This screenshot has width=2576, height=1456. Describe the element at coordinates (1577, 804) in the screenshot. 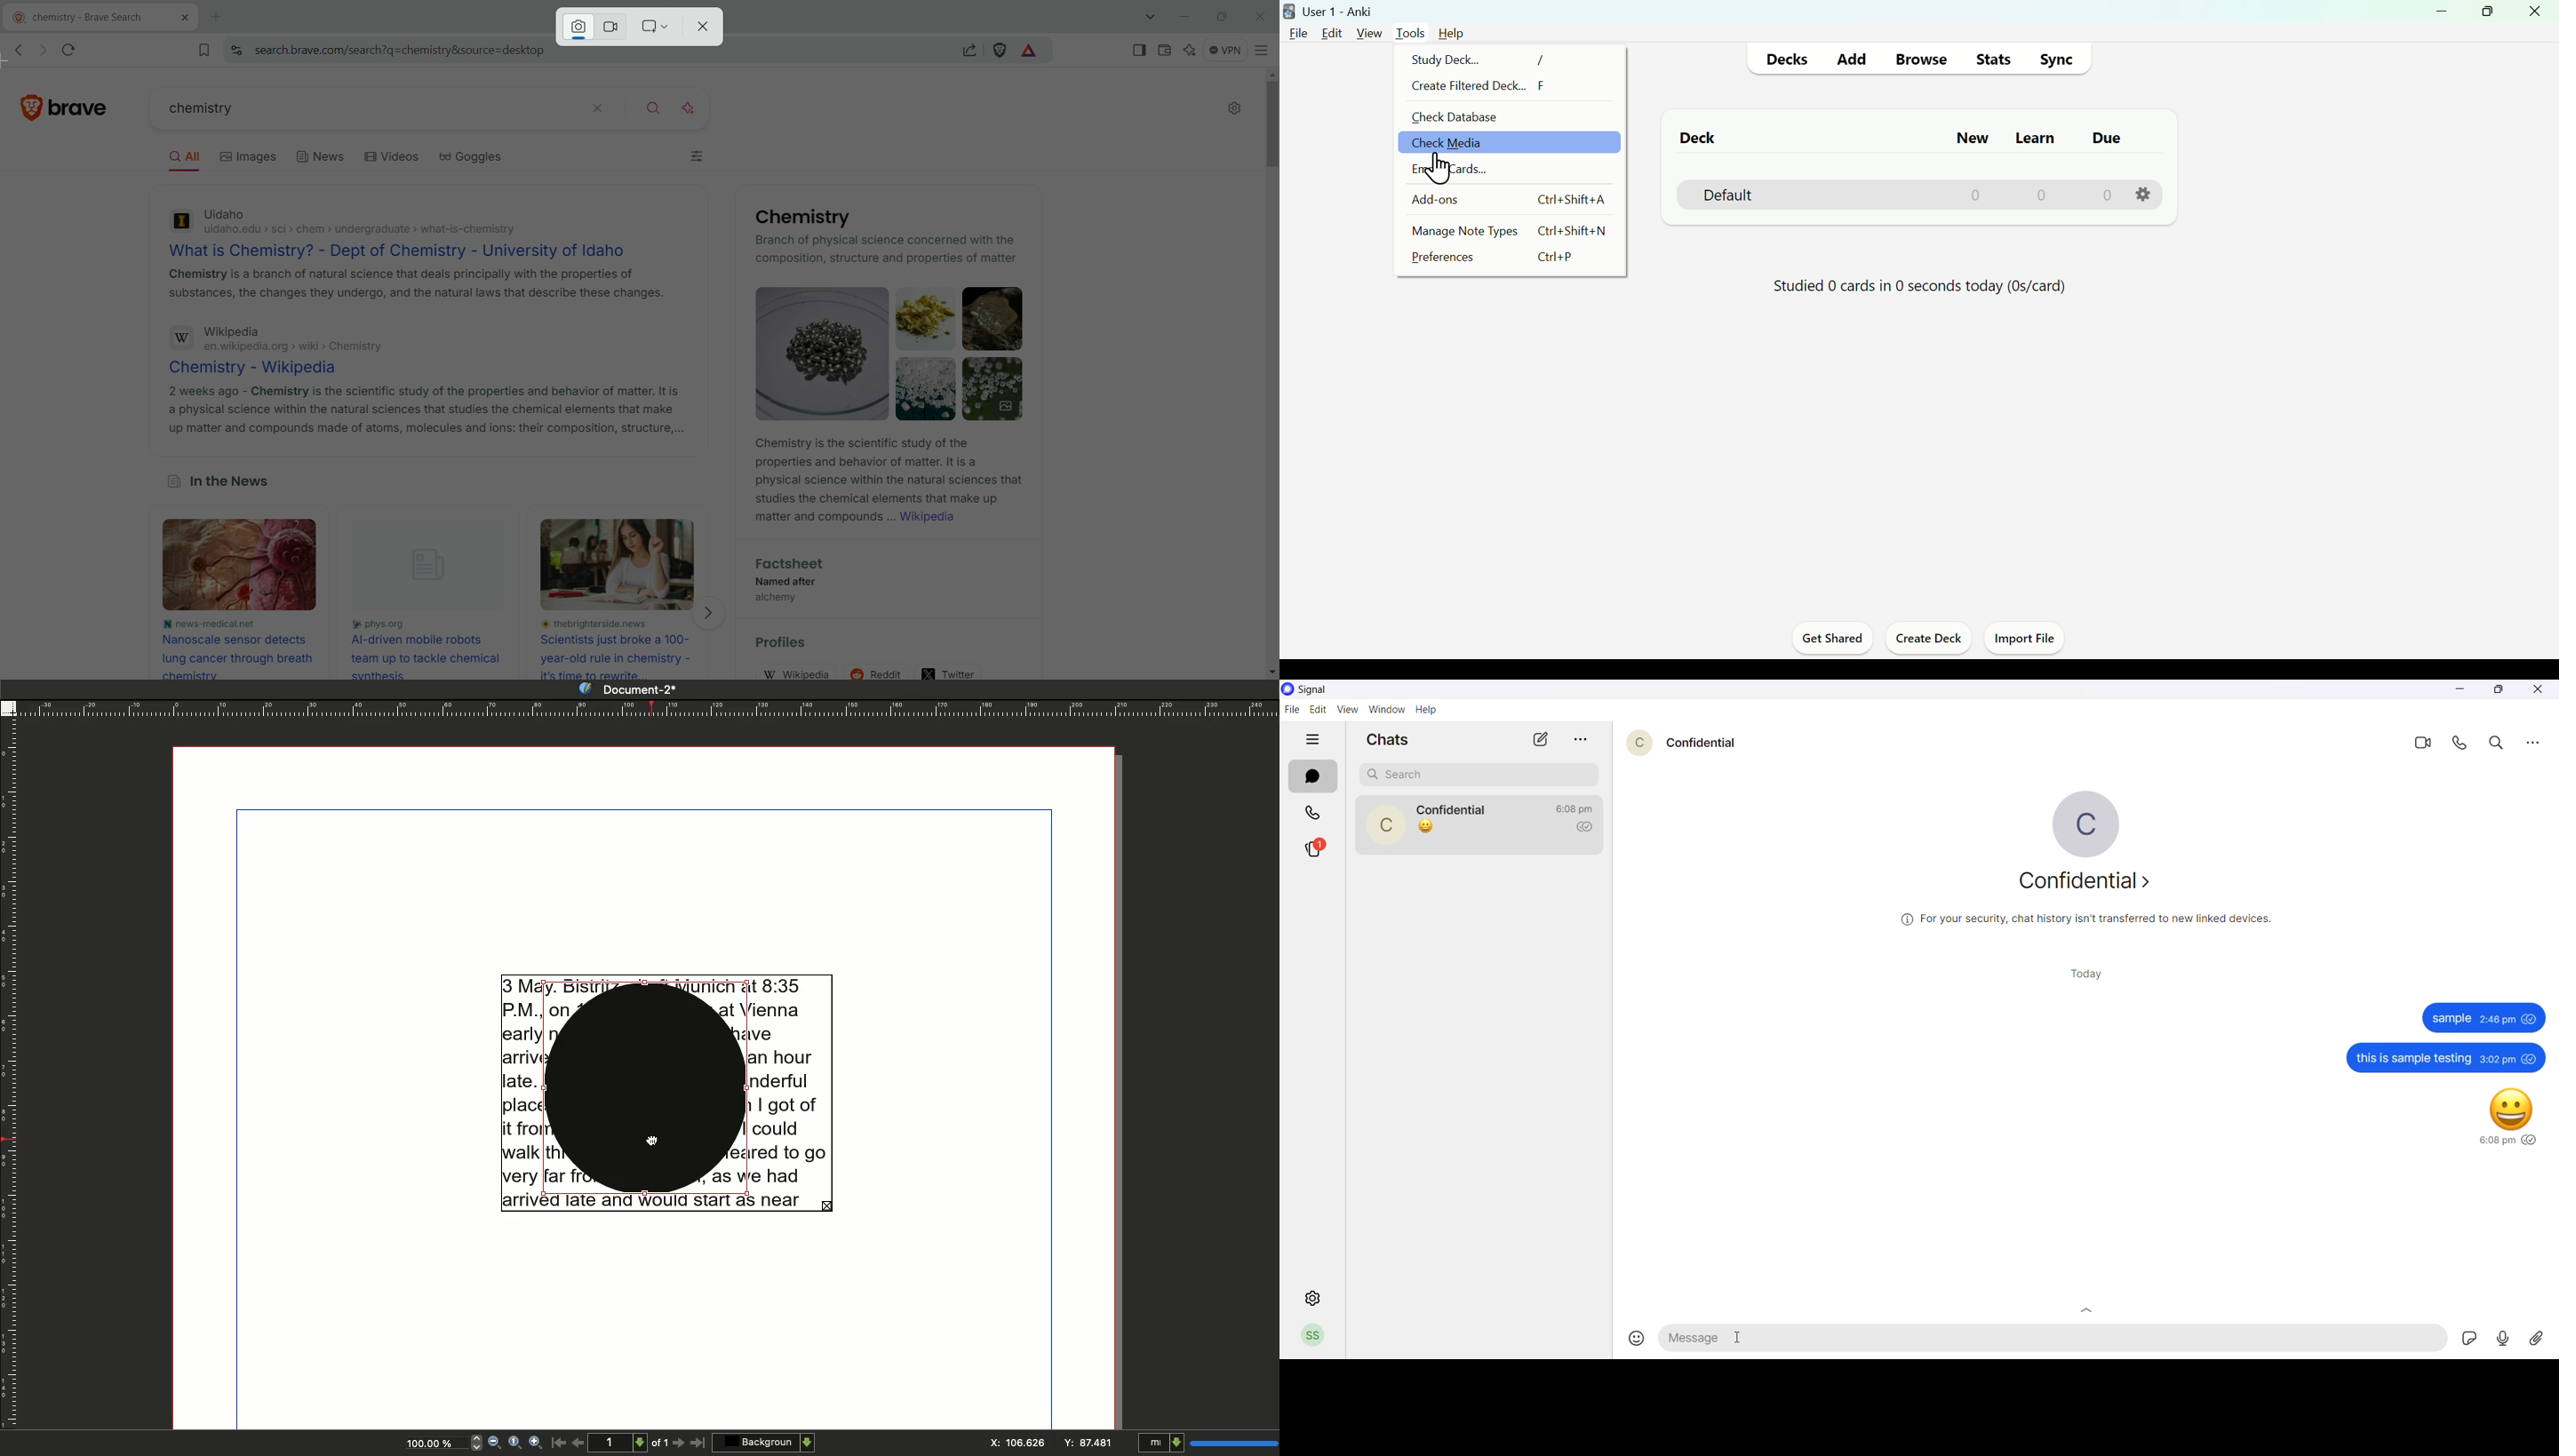

I see `last message time` at that location.